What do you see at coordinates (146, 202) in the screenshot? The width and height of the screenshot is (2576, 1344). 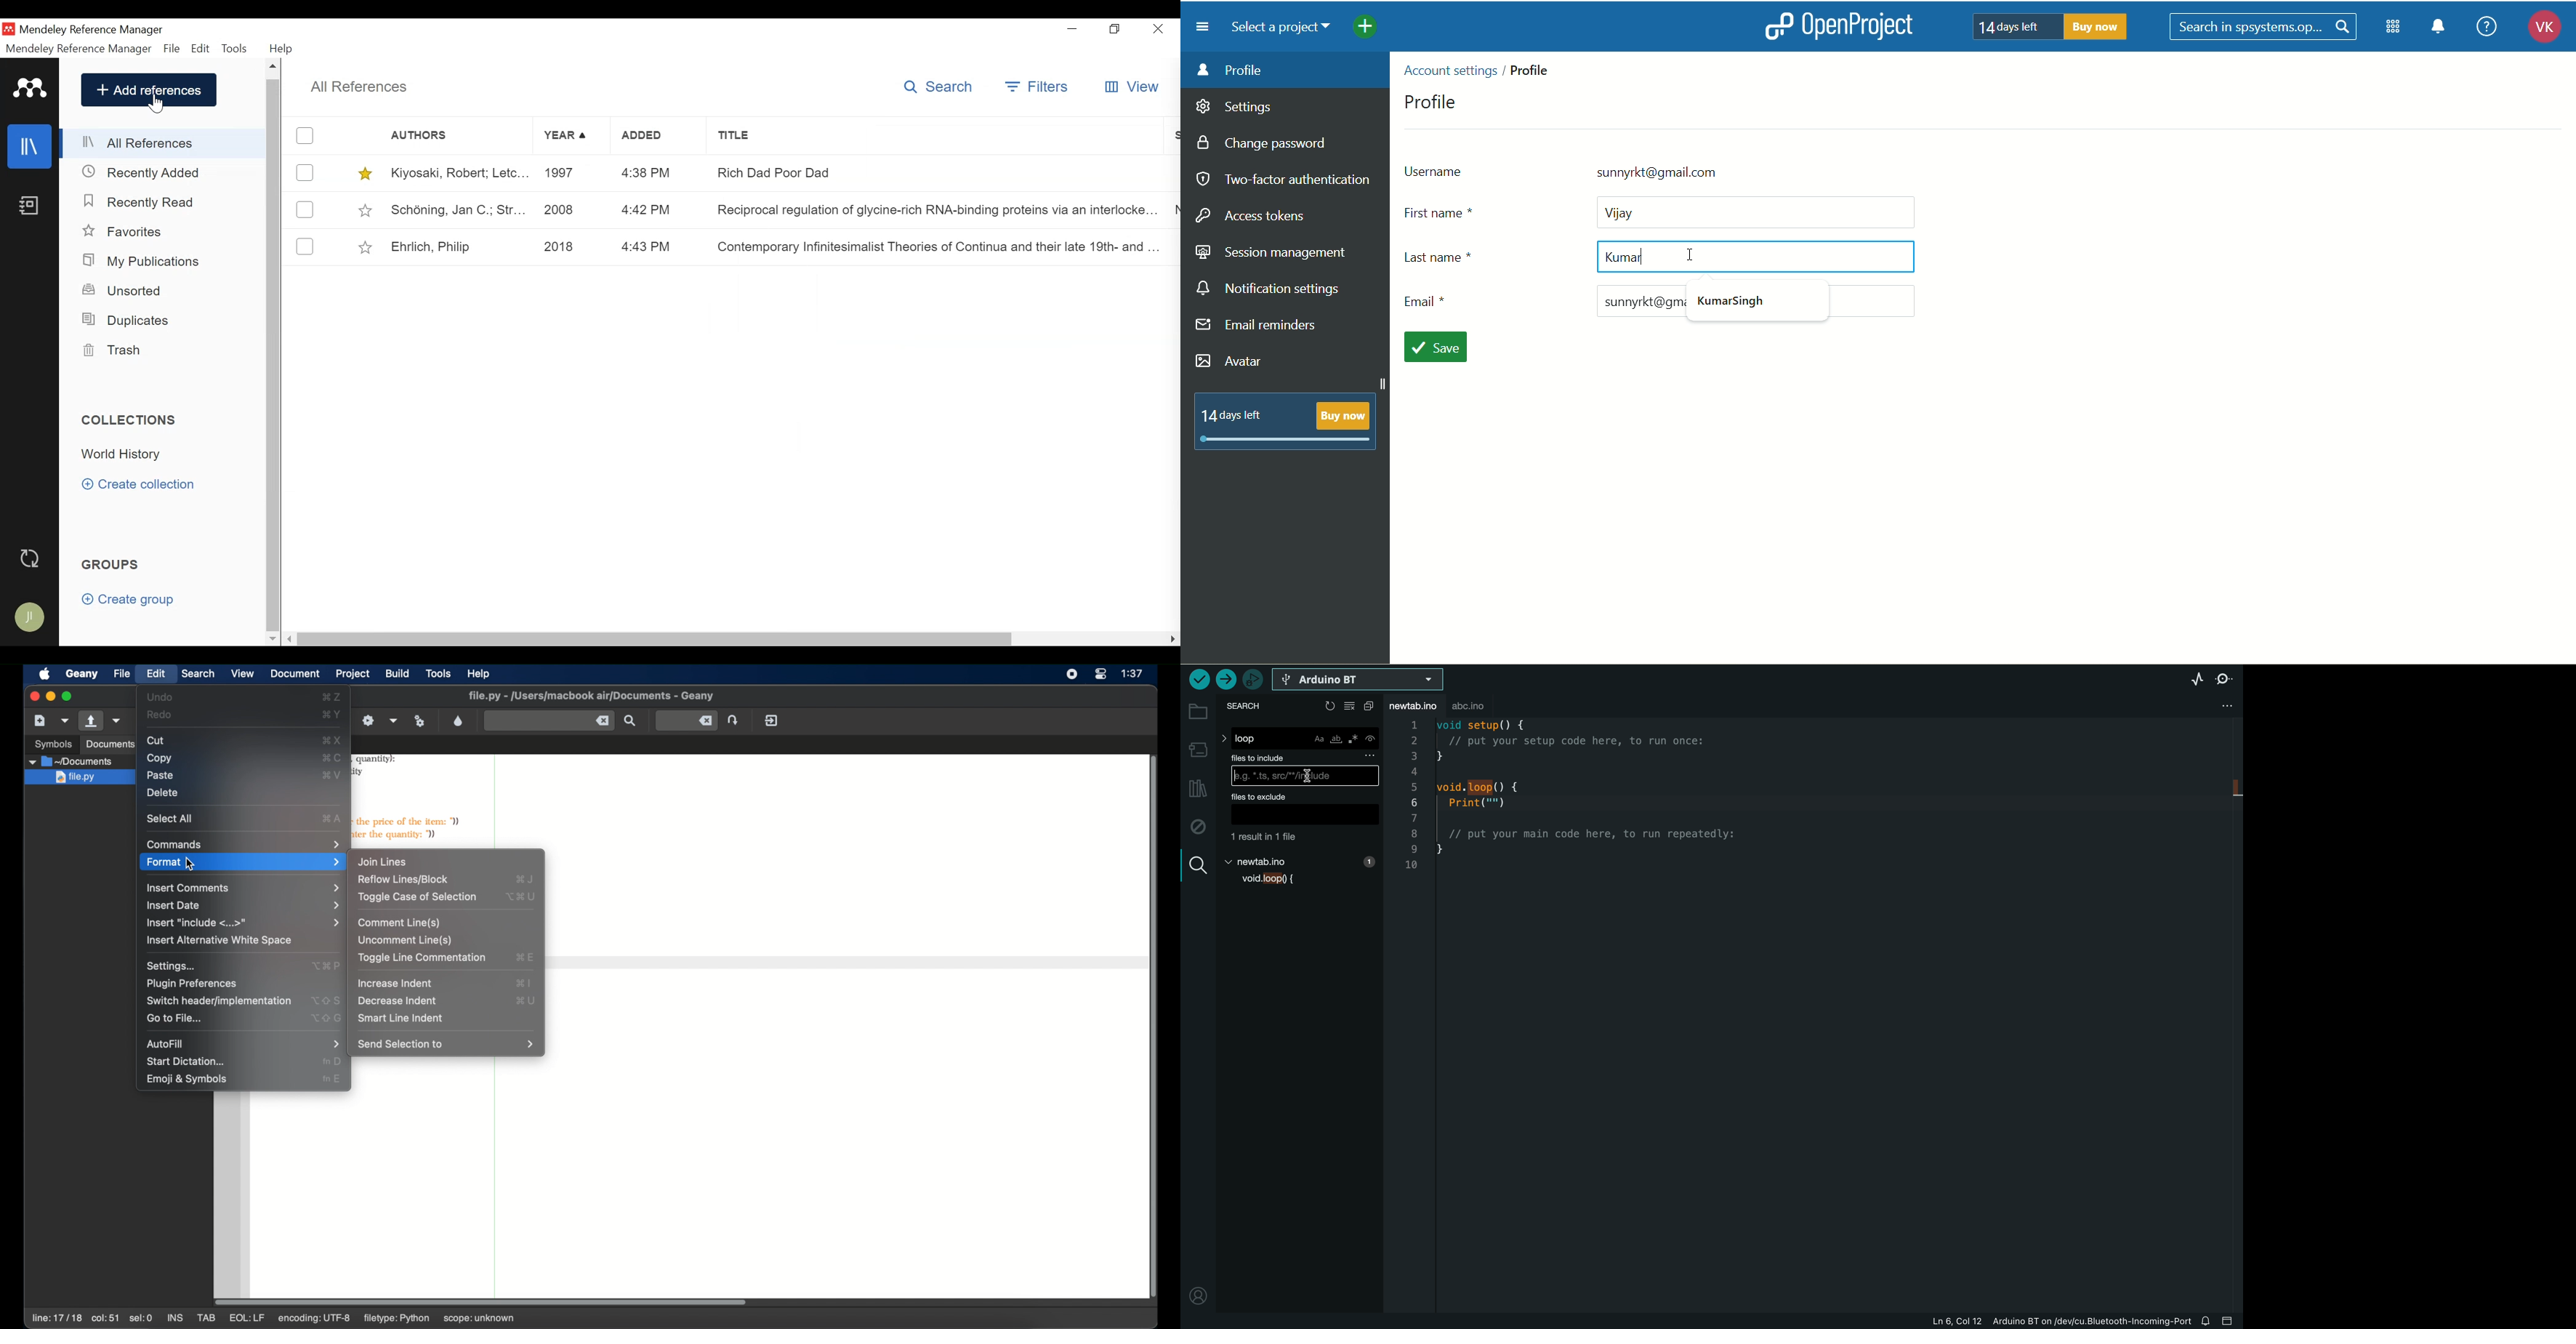 I see `Recently Read` at bounding box center [146, 202].